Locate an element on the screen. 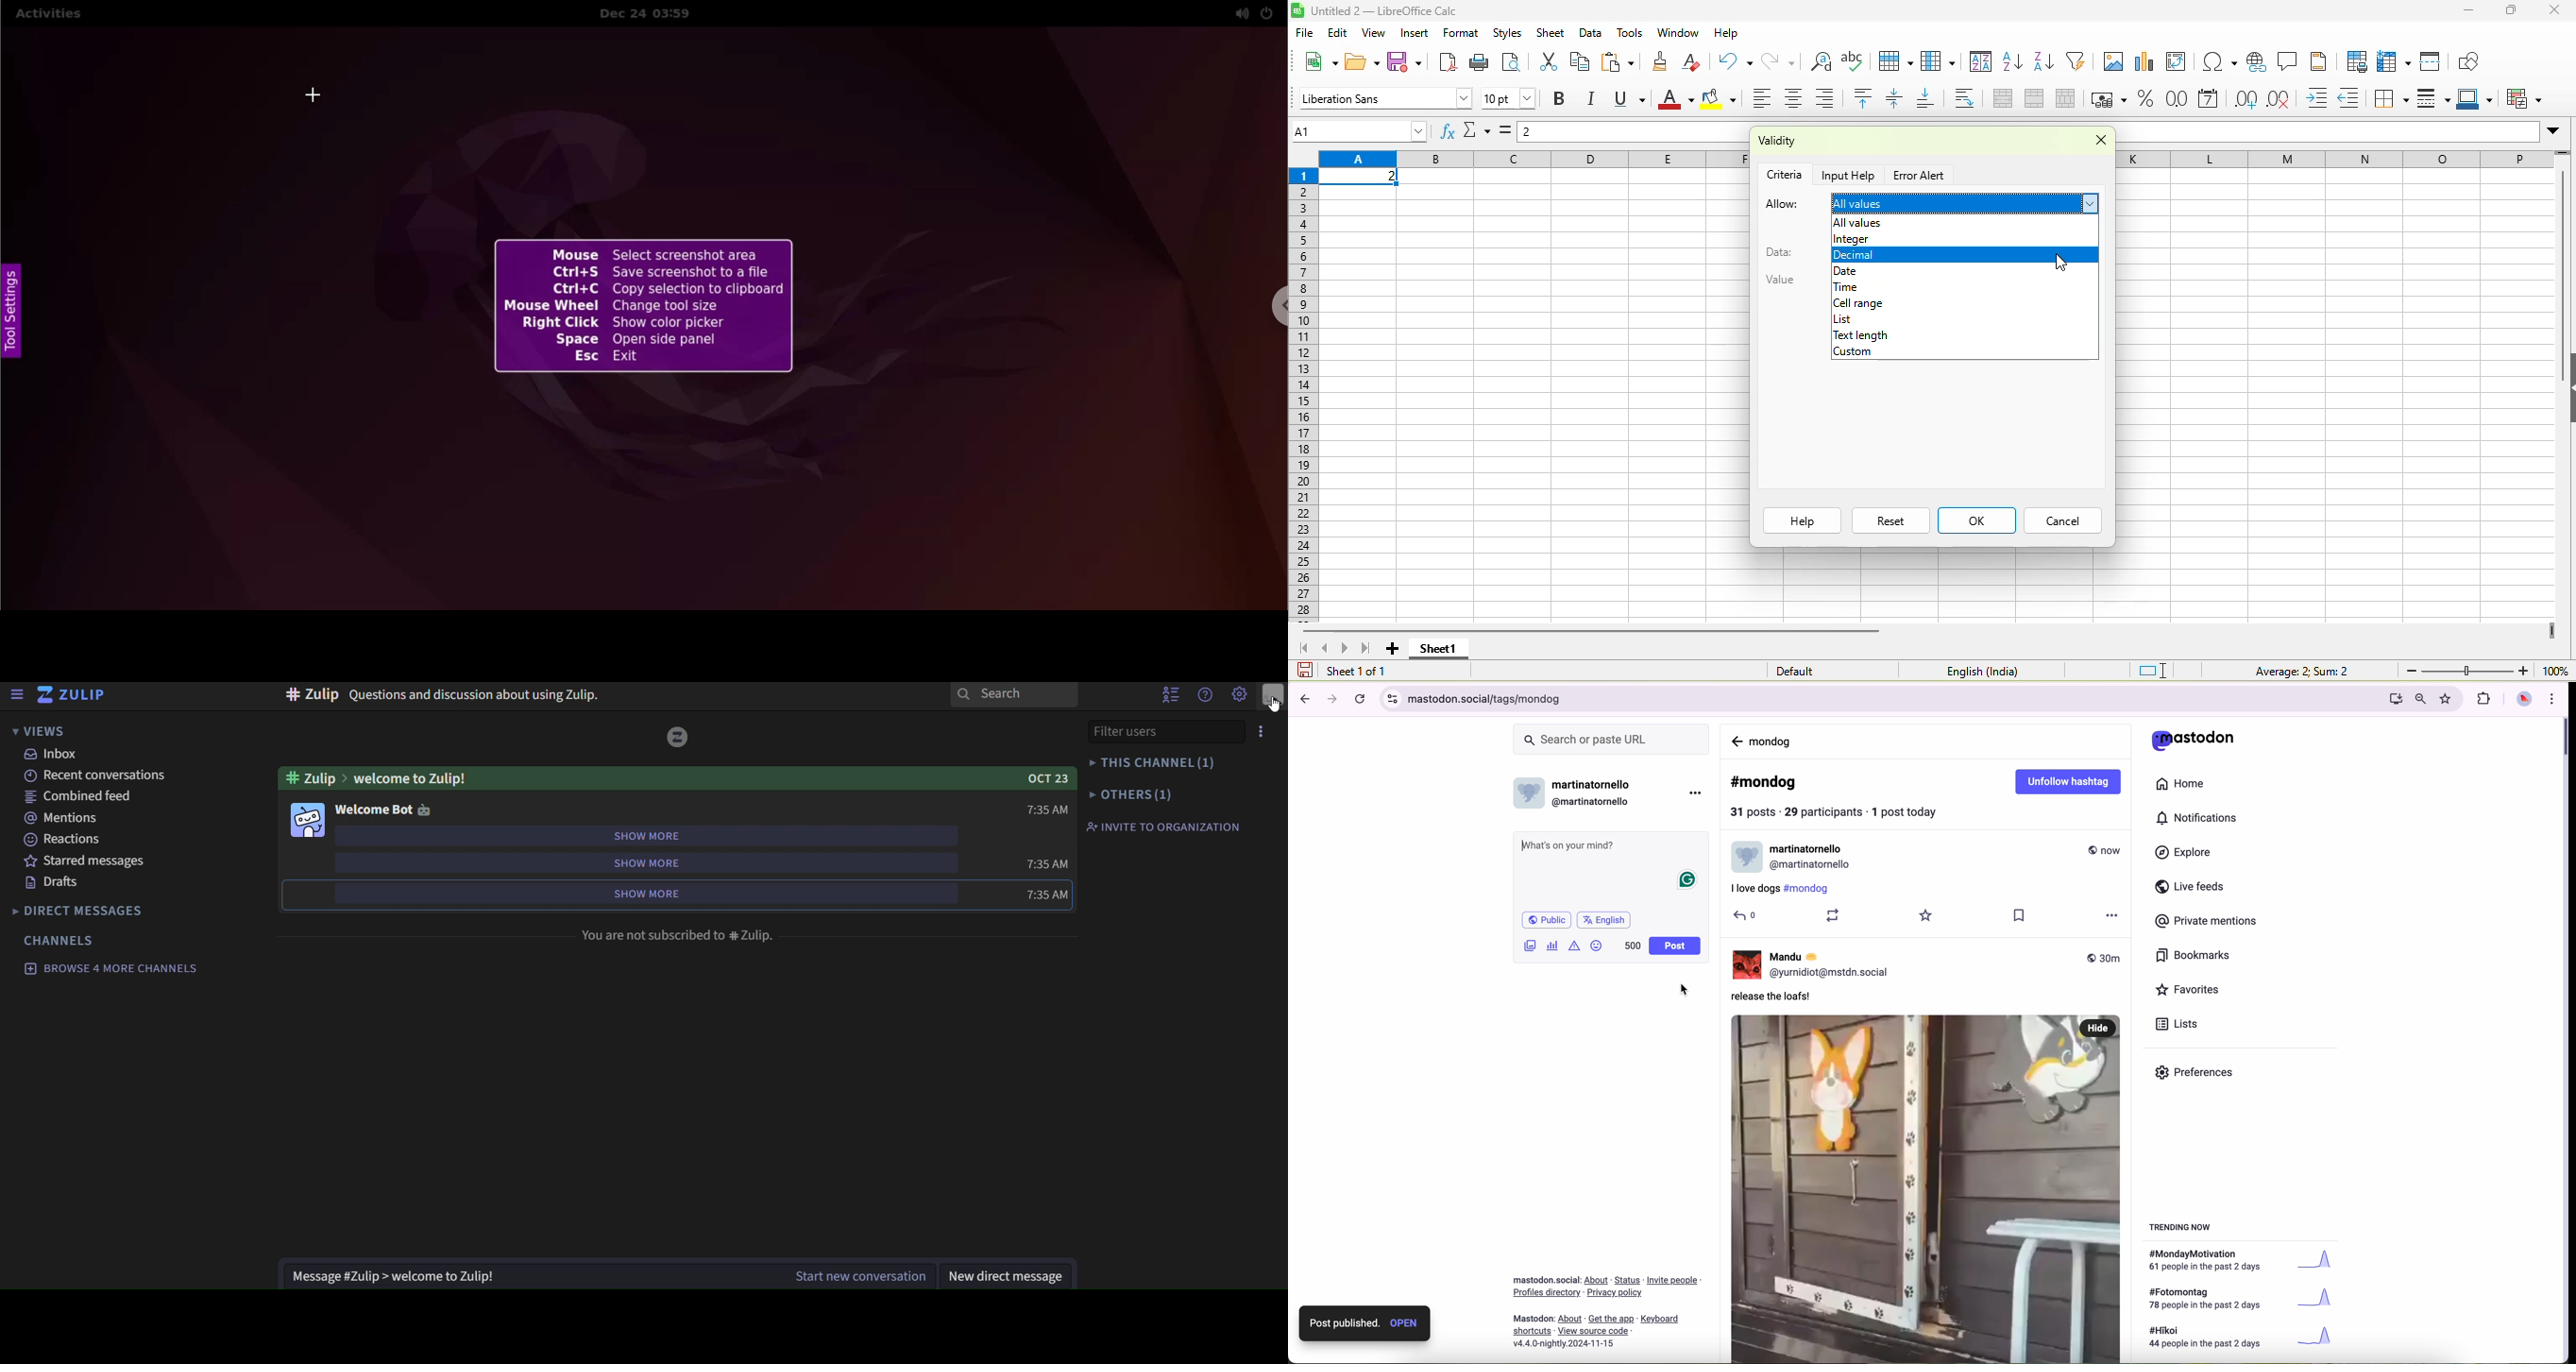 This screenshot has height=1372, width=2576. decrease indent is located at coordinates (2354, 100).